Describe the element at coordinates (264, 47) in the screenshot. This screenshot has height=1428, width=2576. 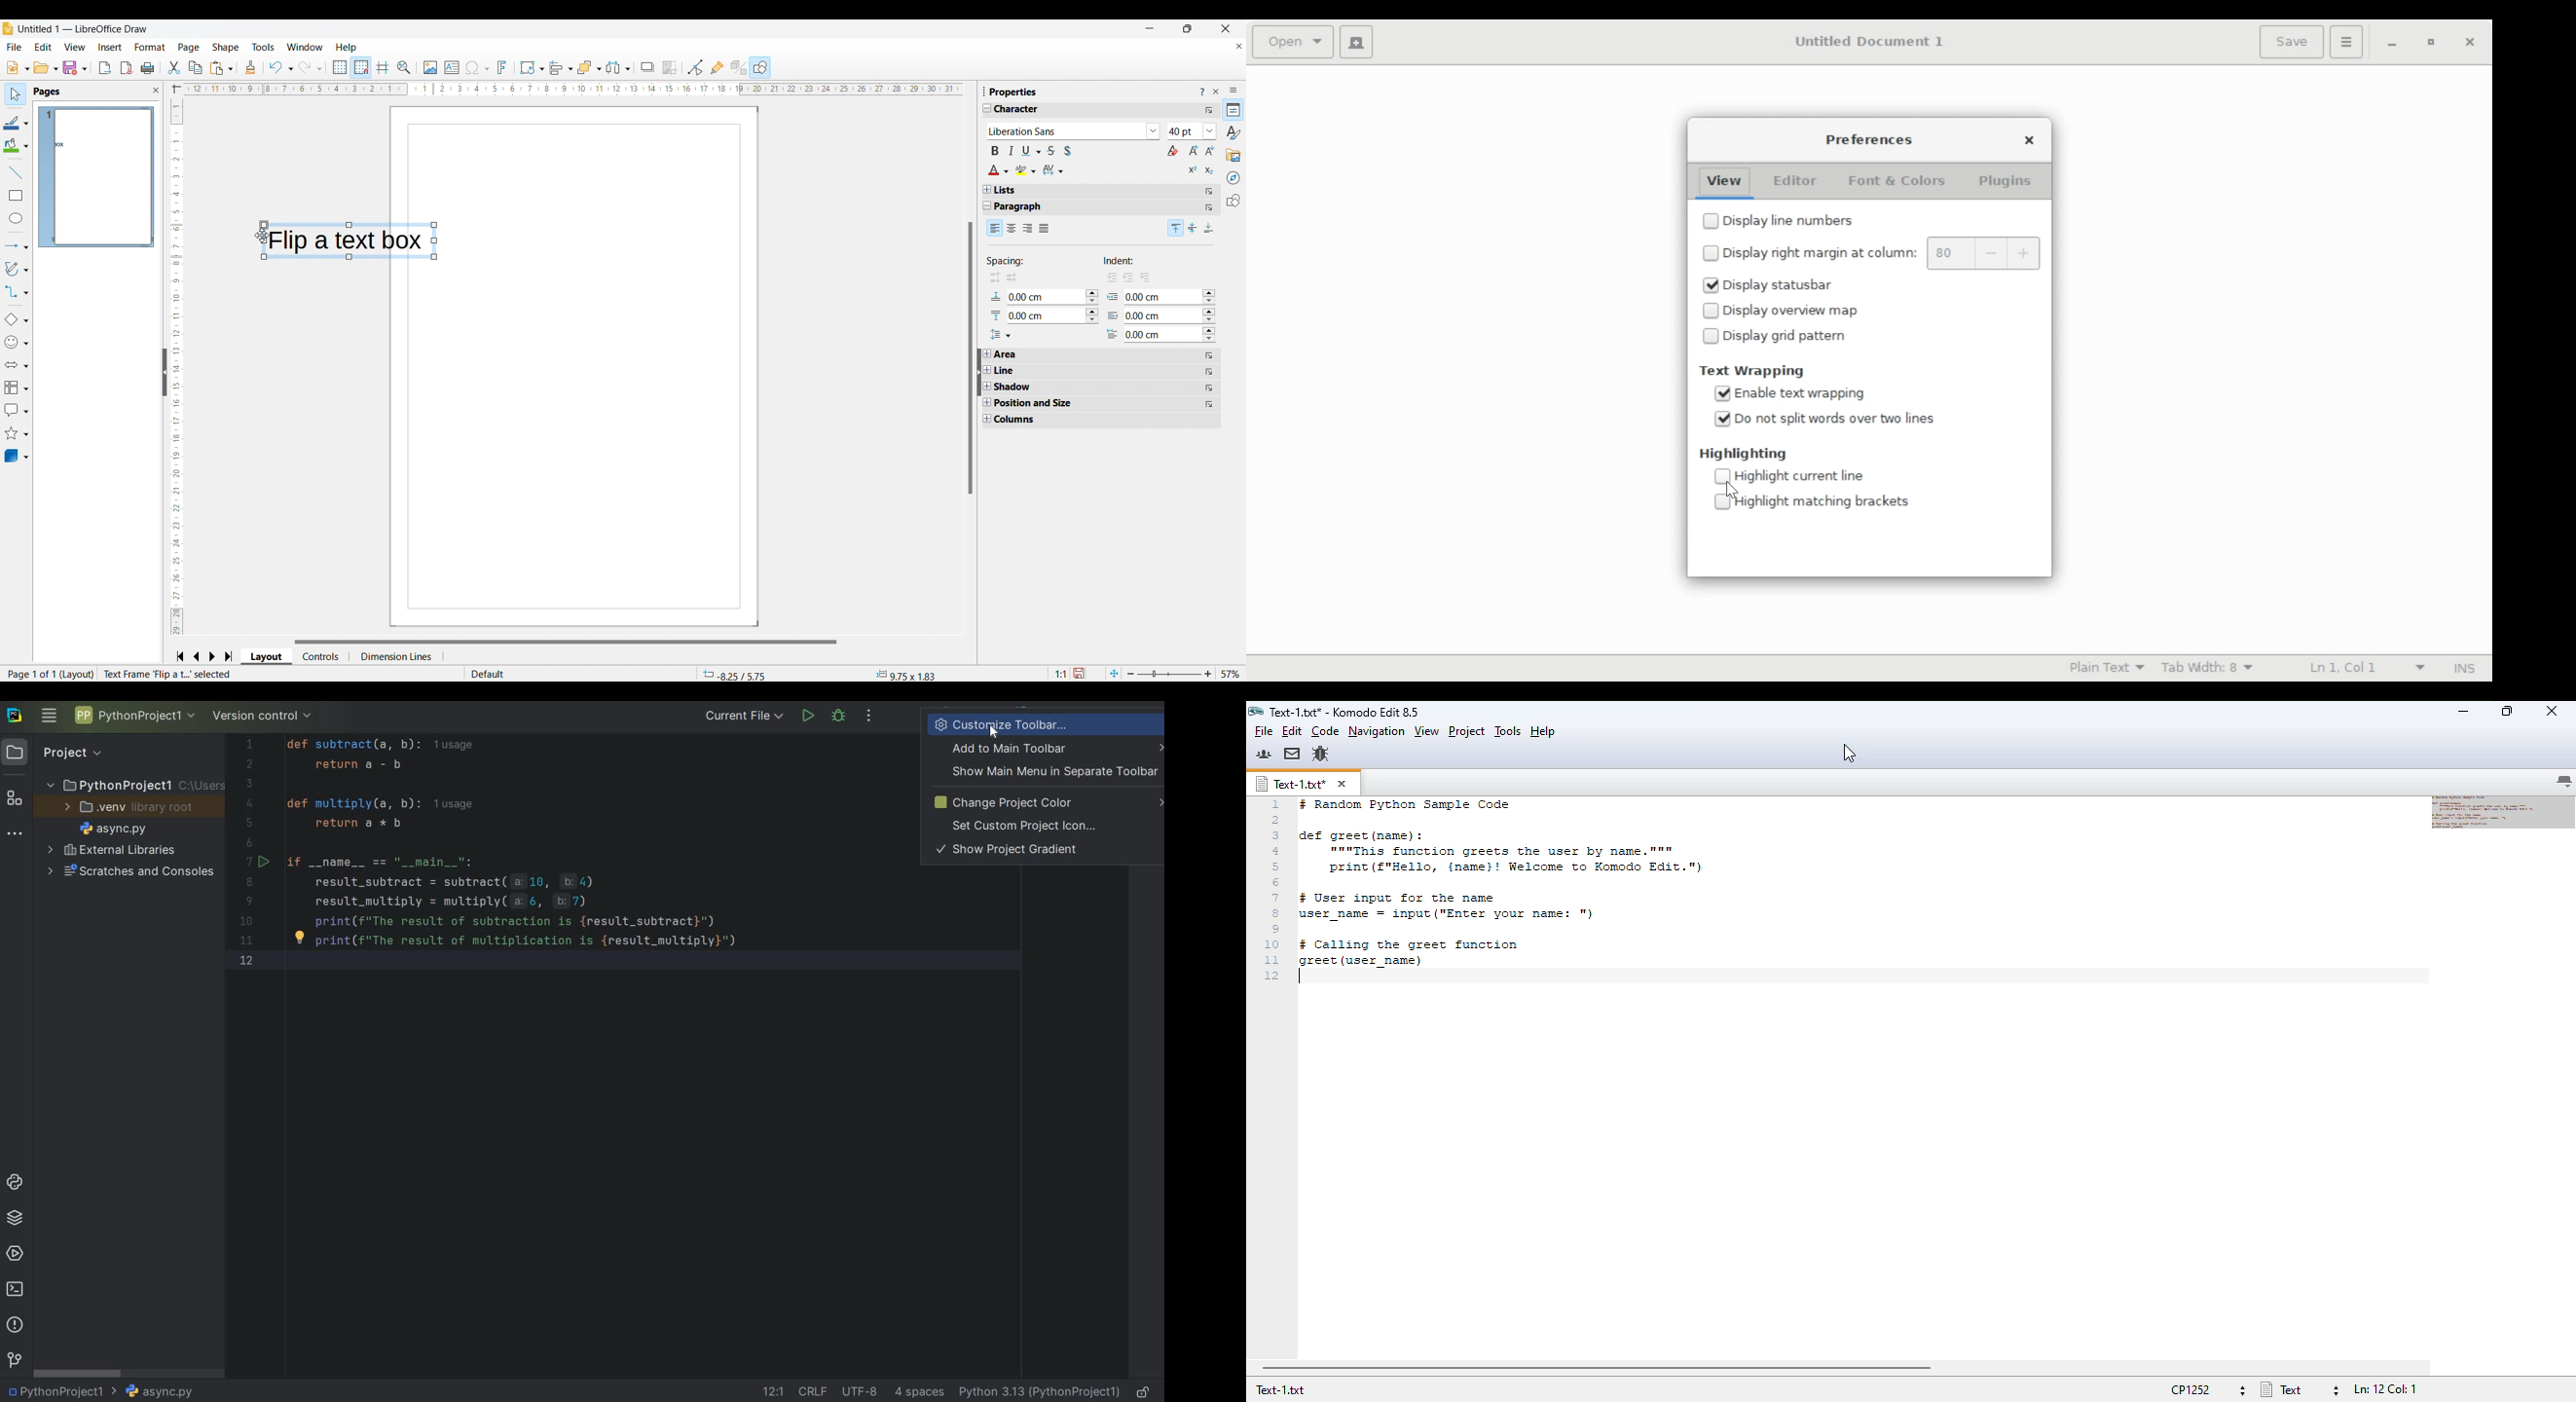
I see `Tools menu` at that location.